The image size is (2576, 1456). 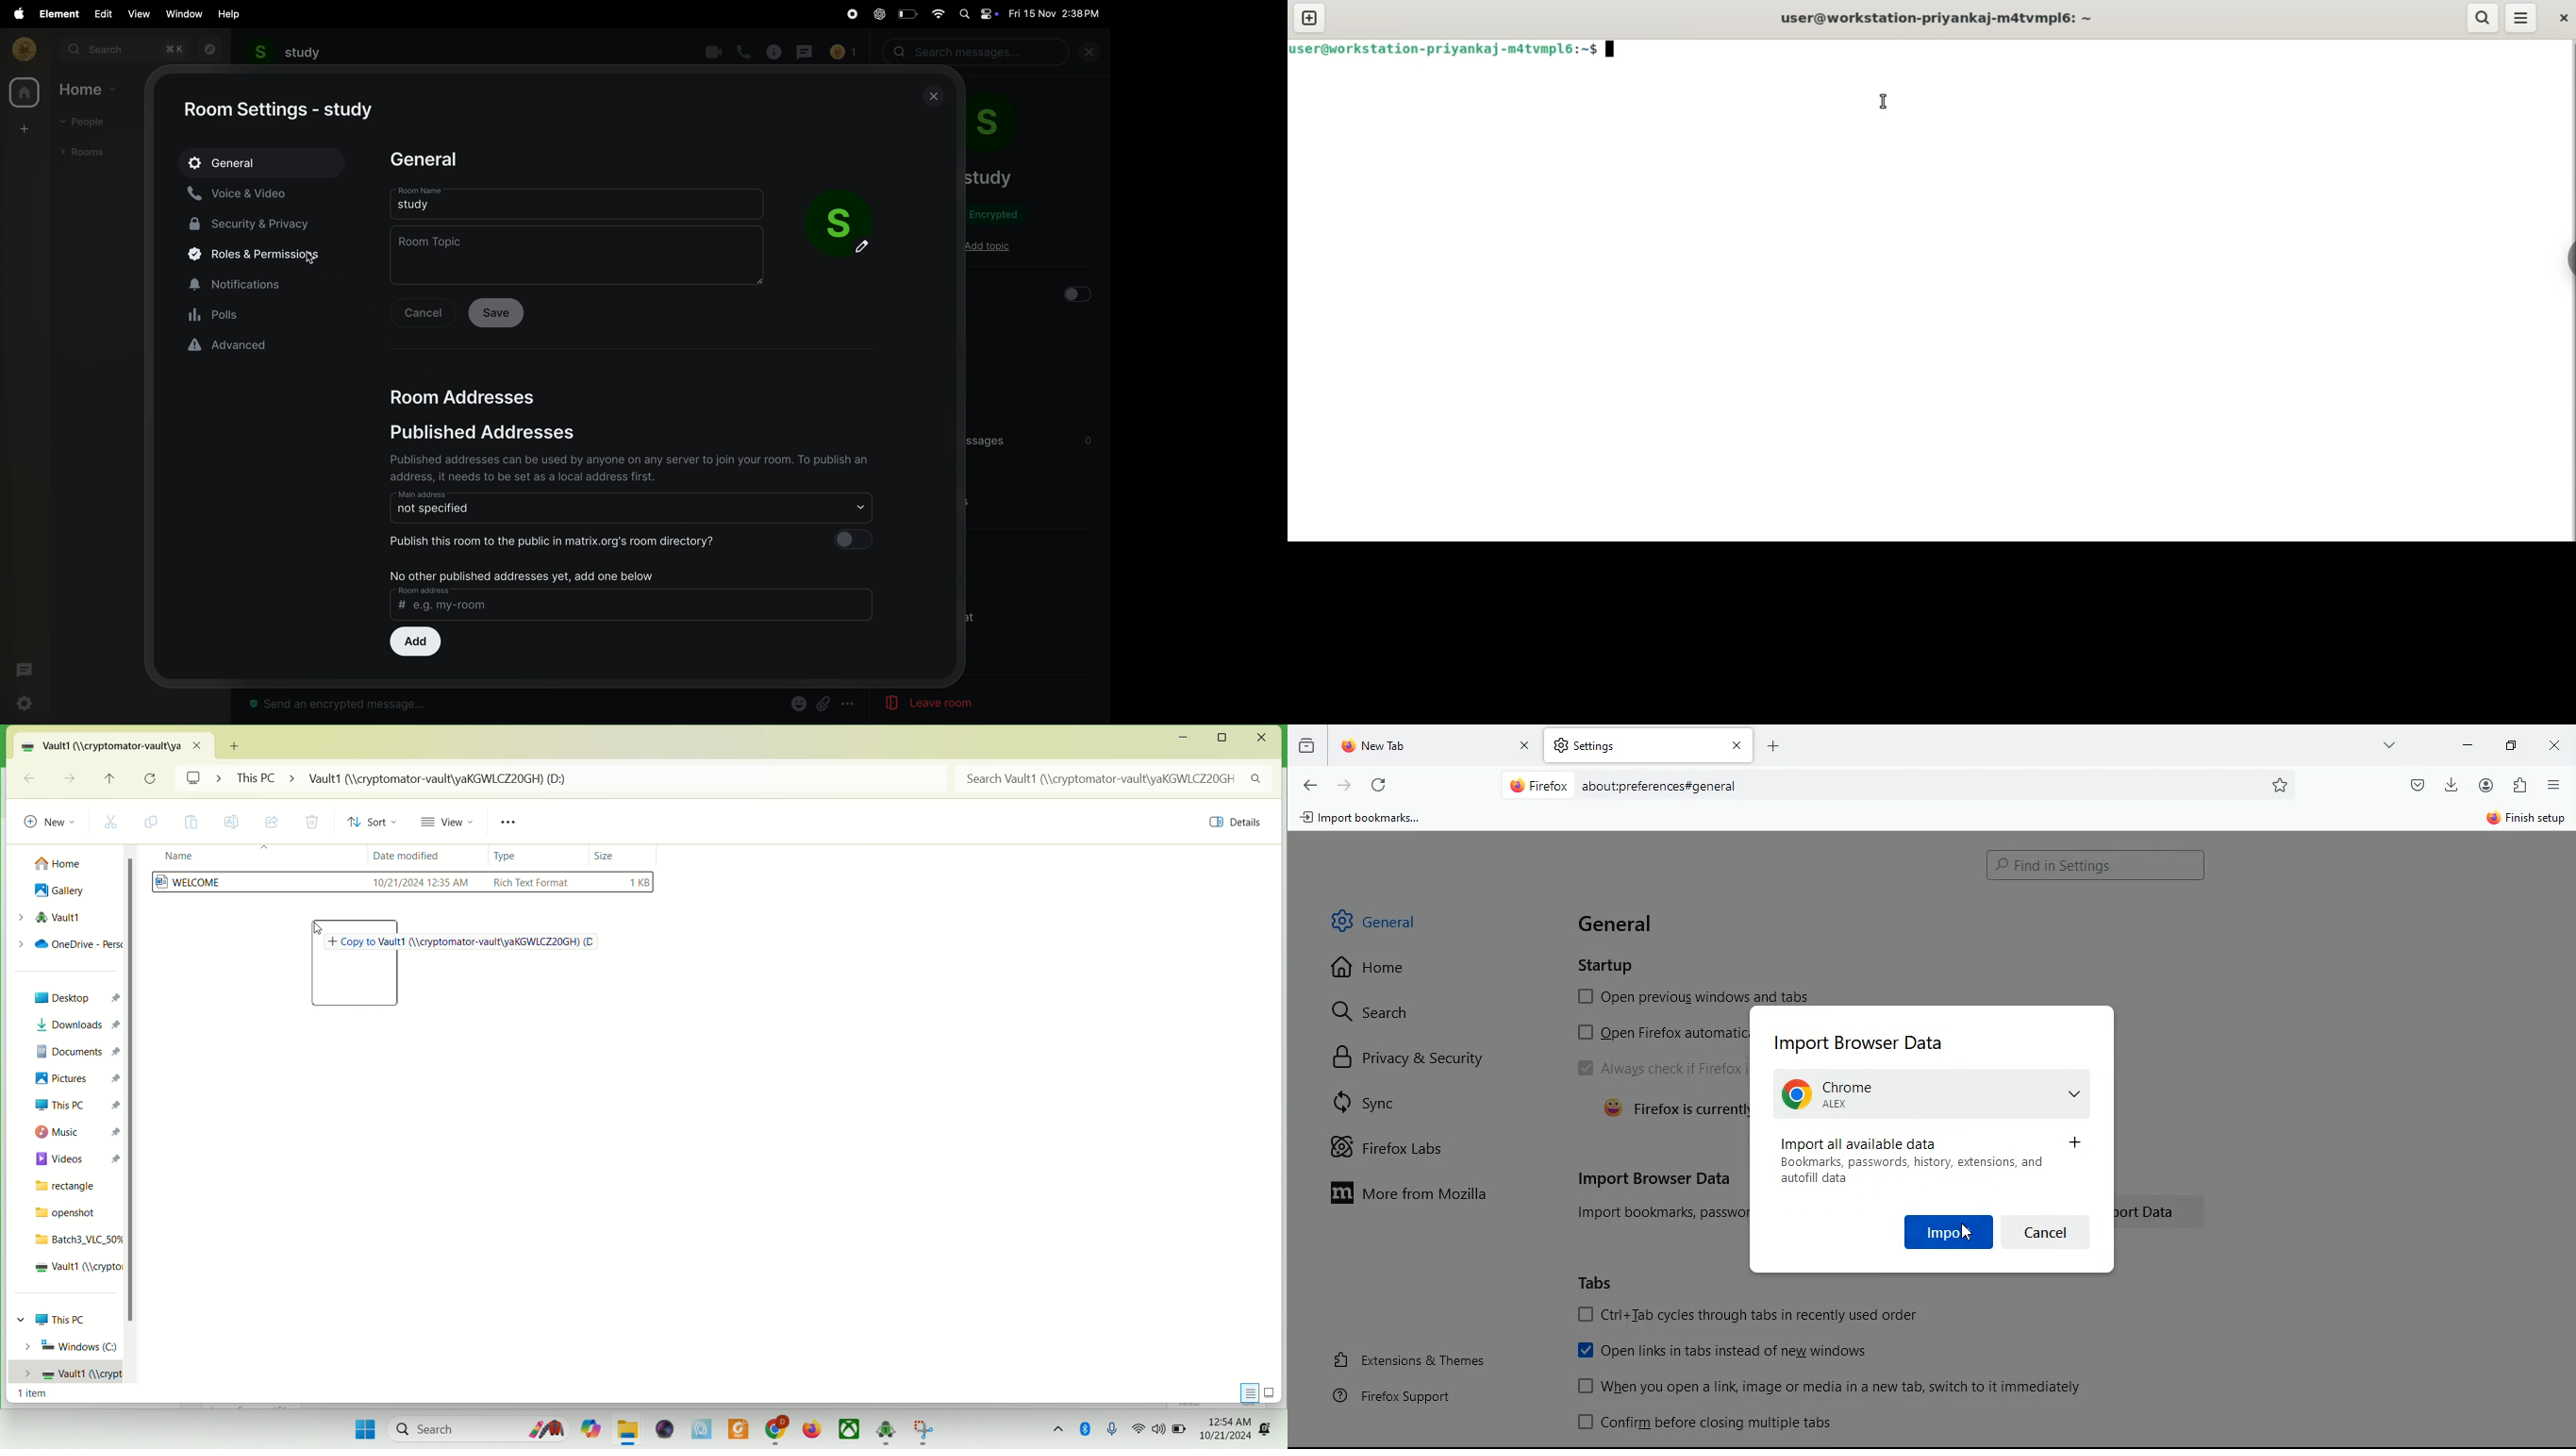 I want to click on home, so click(x=60, y=860).